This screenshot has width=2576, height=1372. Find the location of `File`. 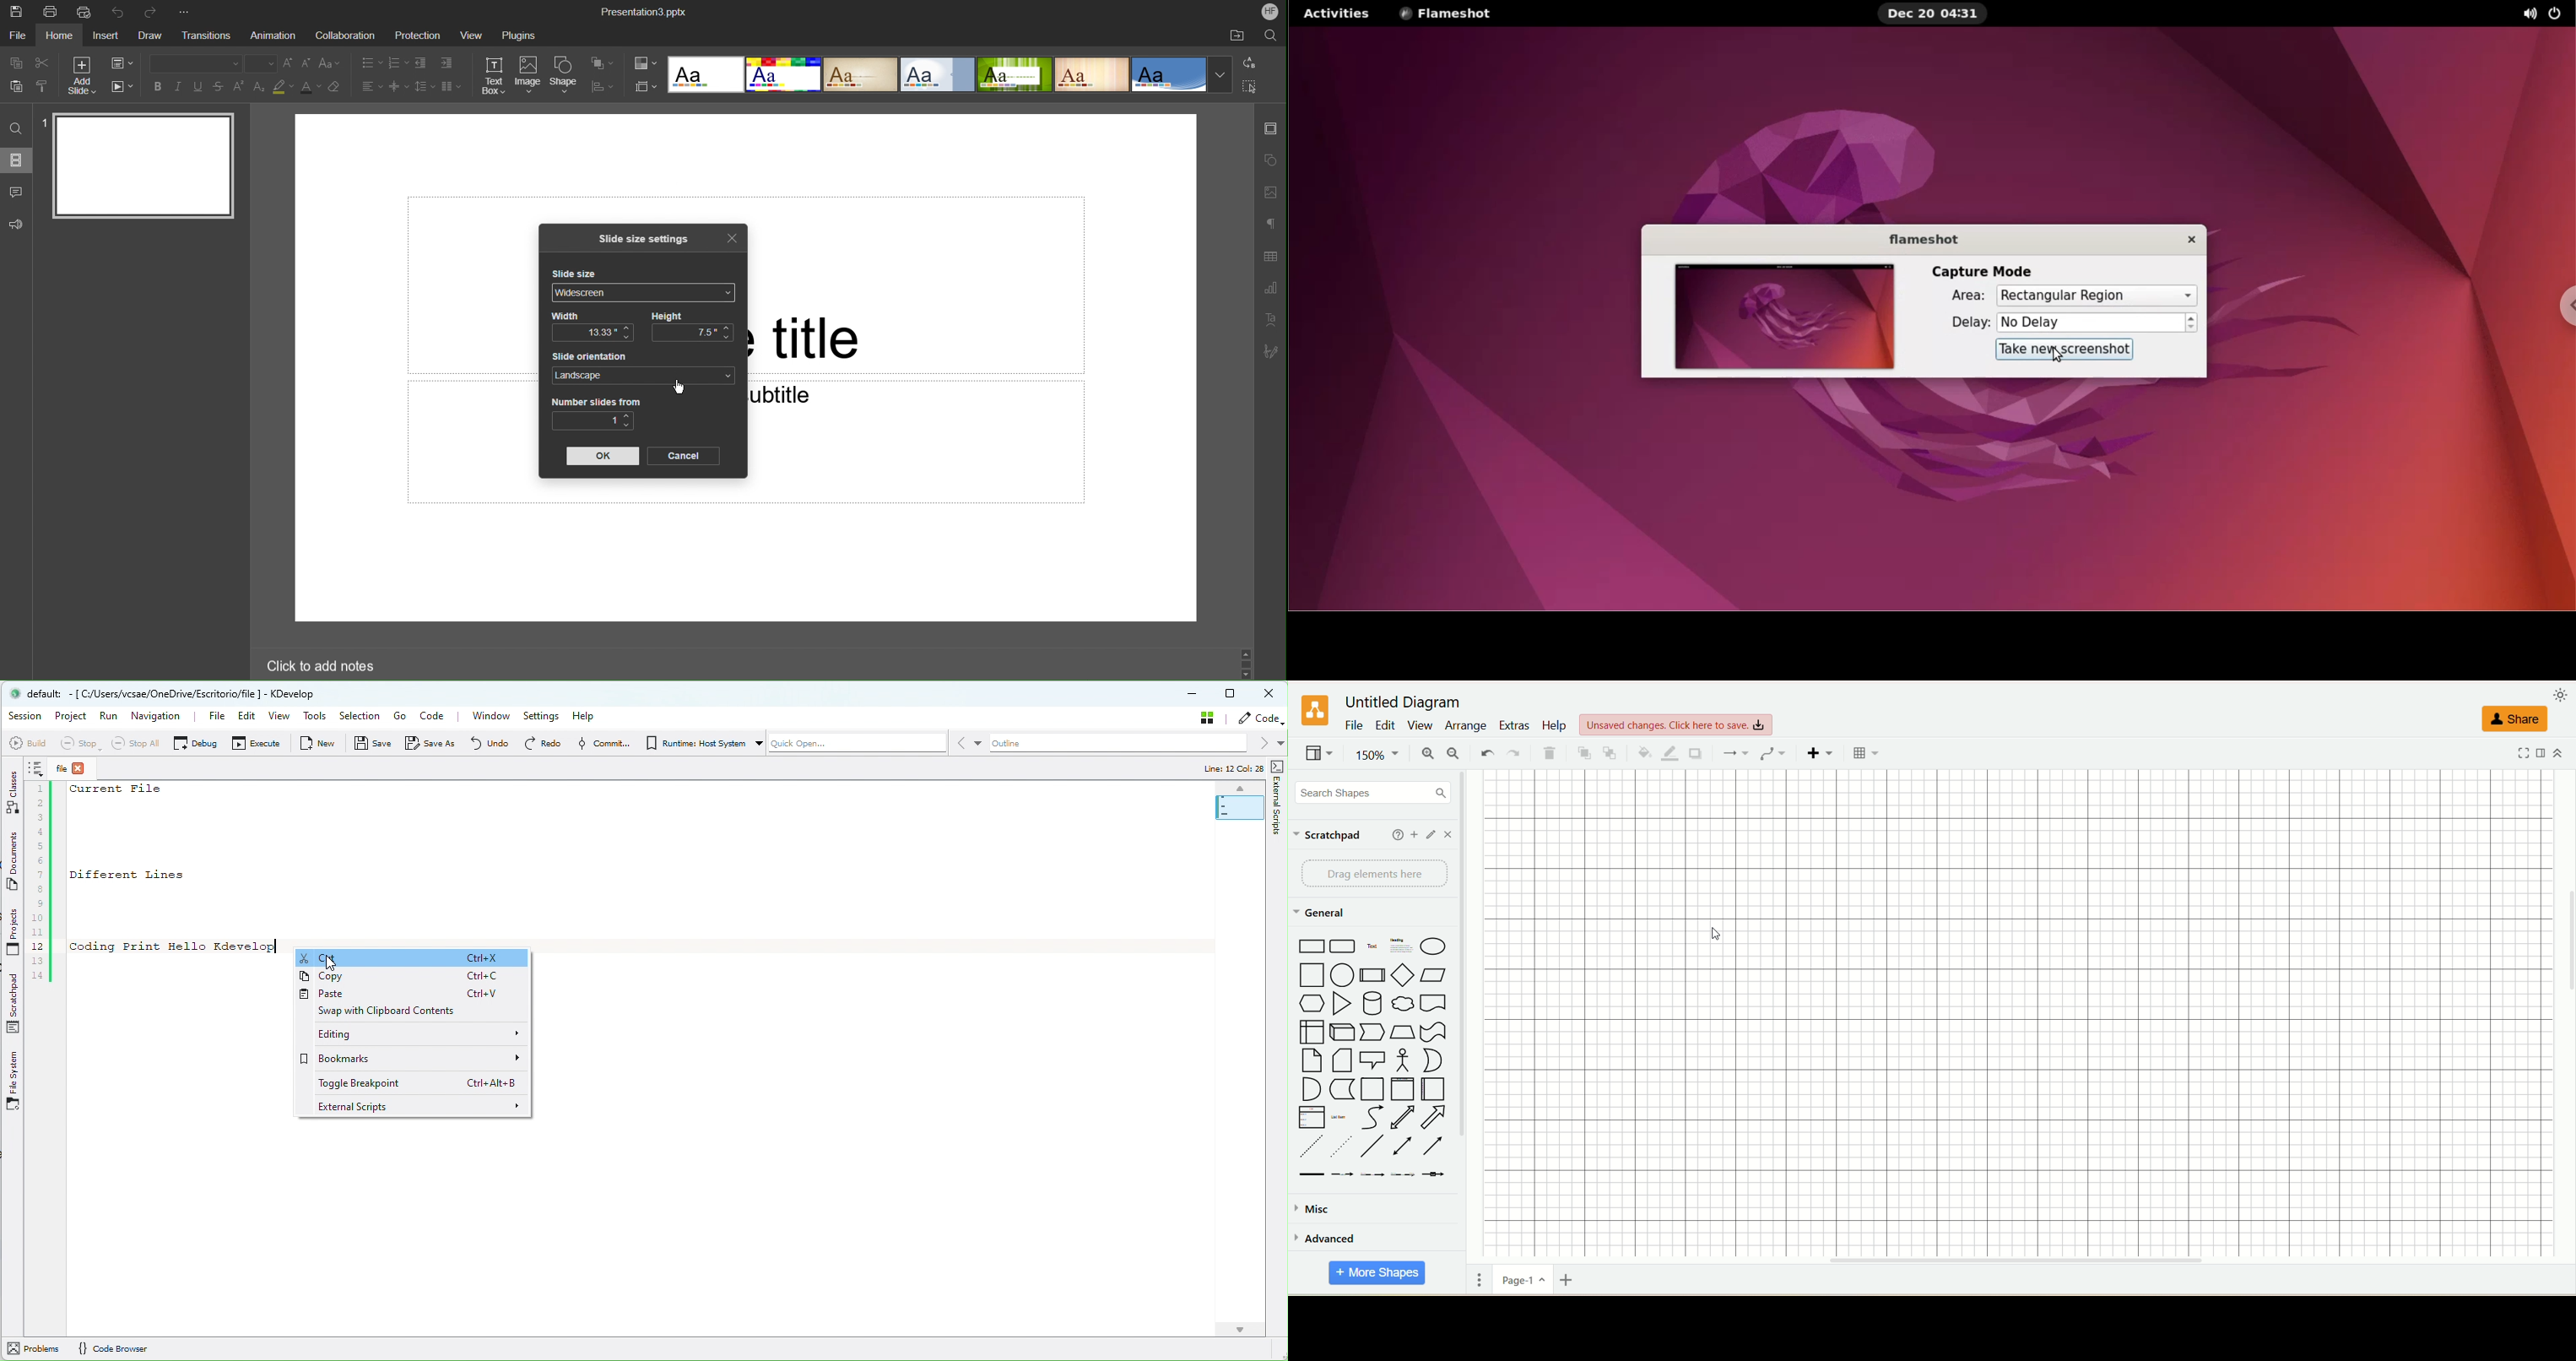

File is located at coordinates (208, 715).